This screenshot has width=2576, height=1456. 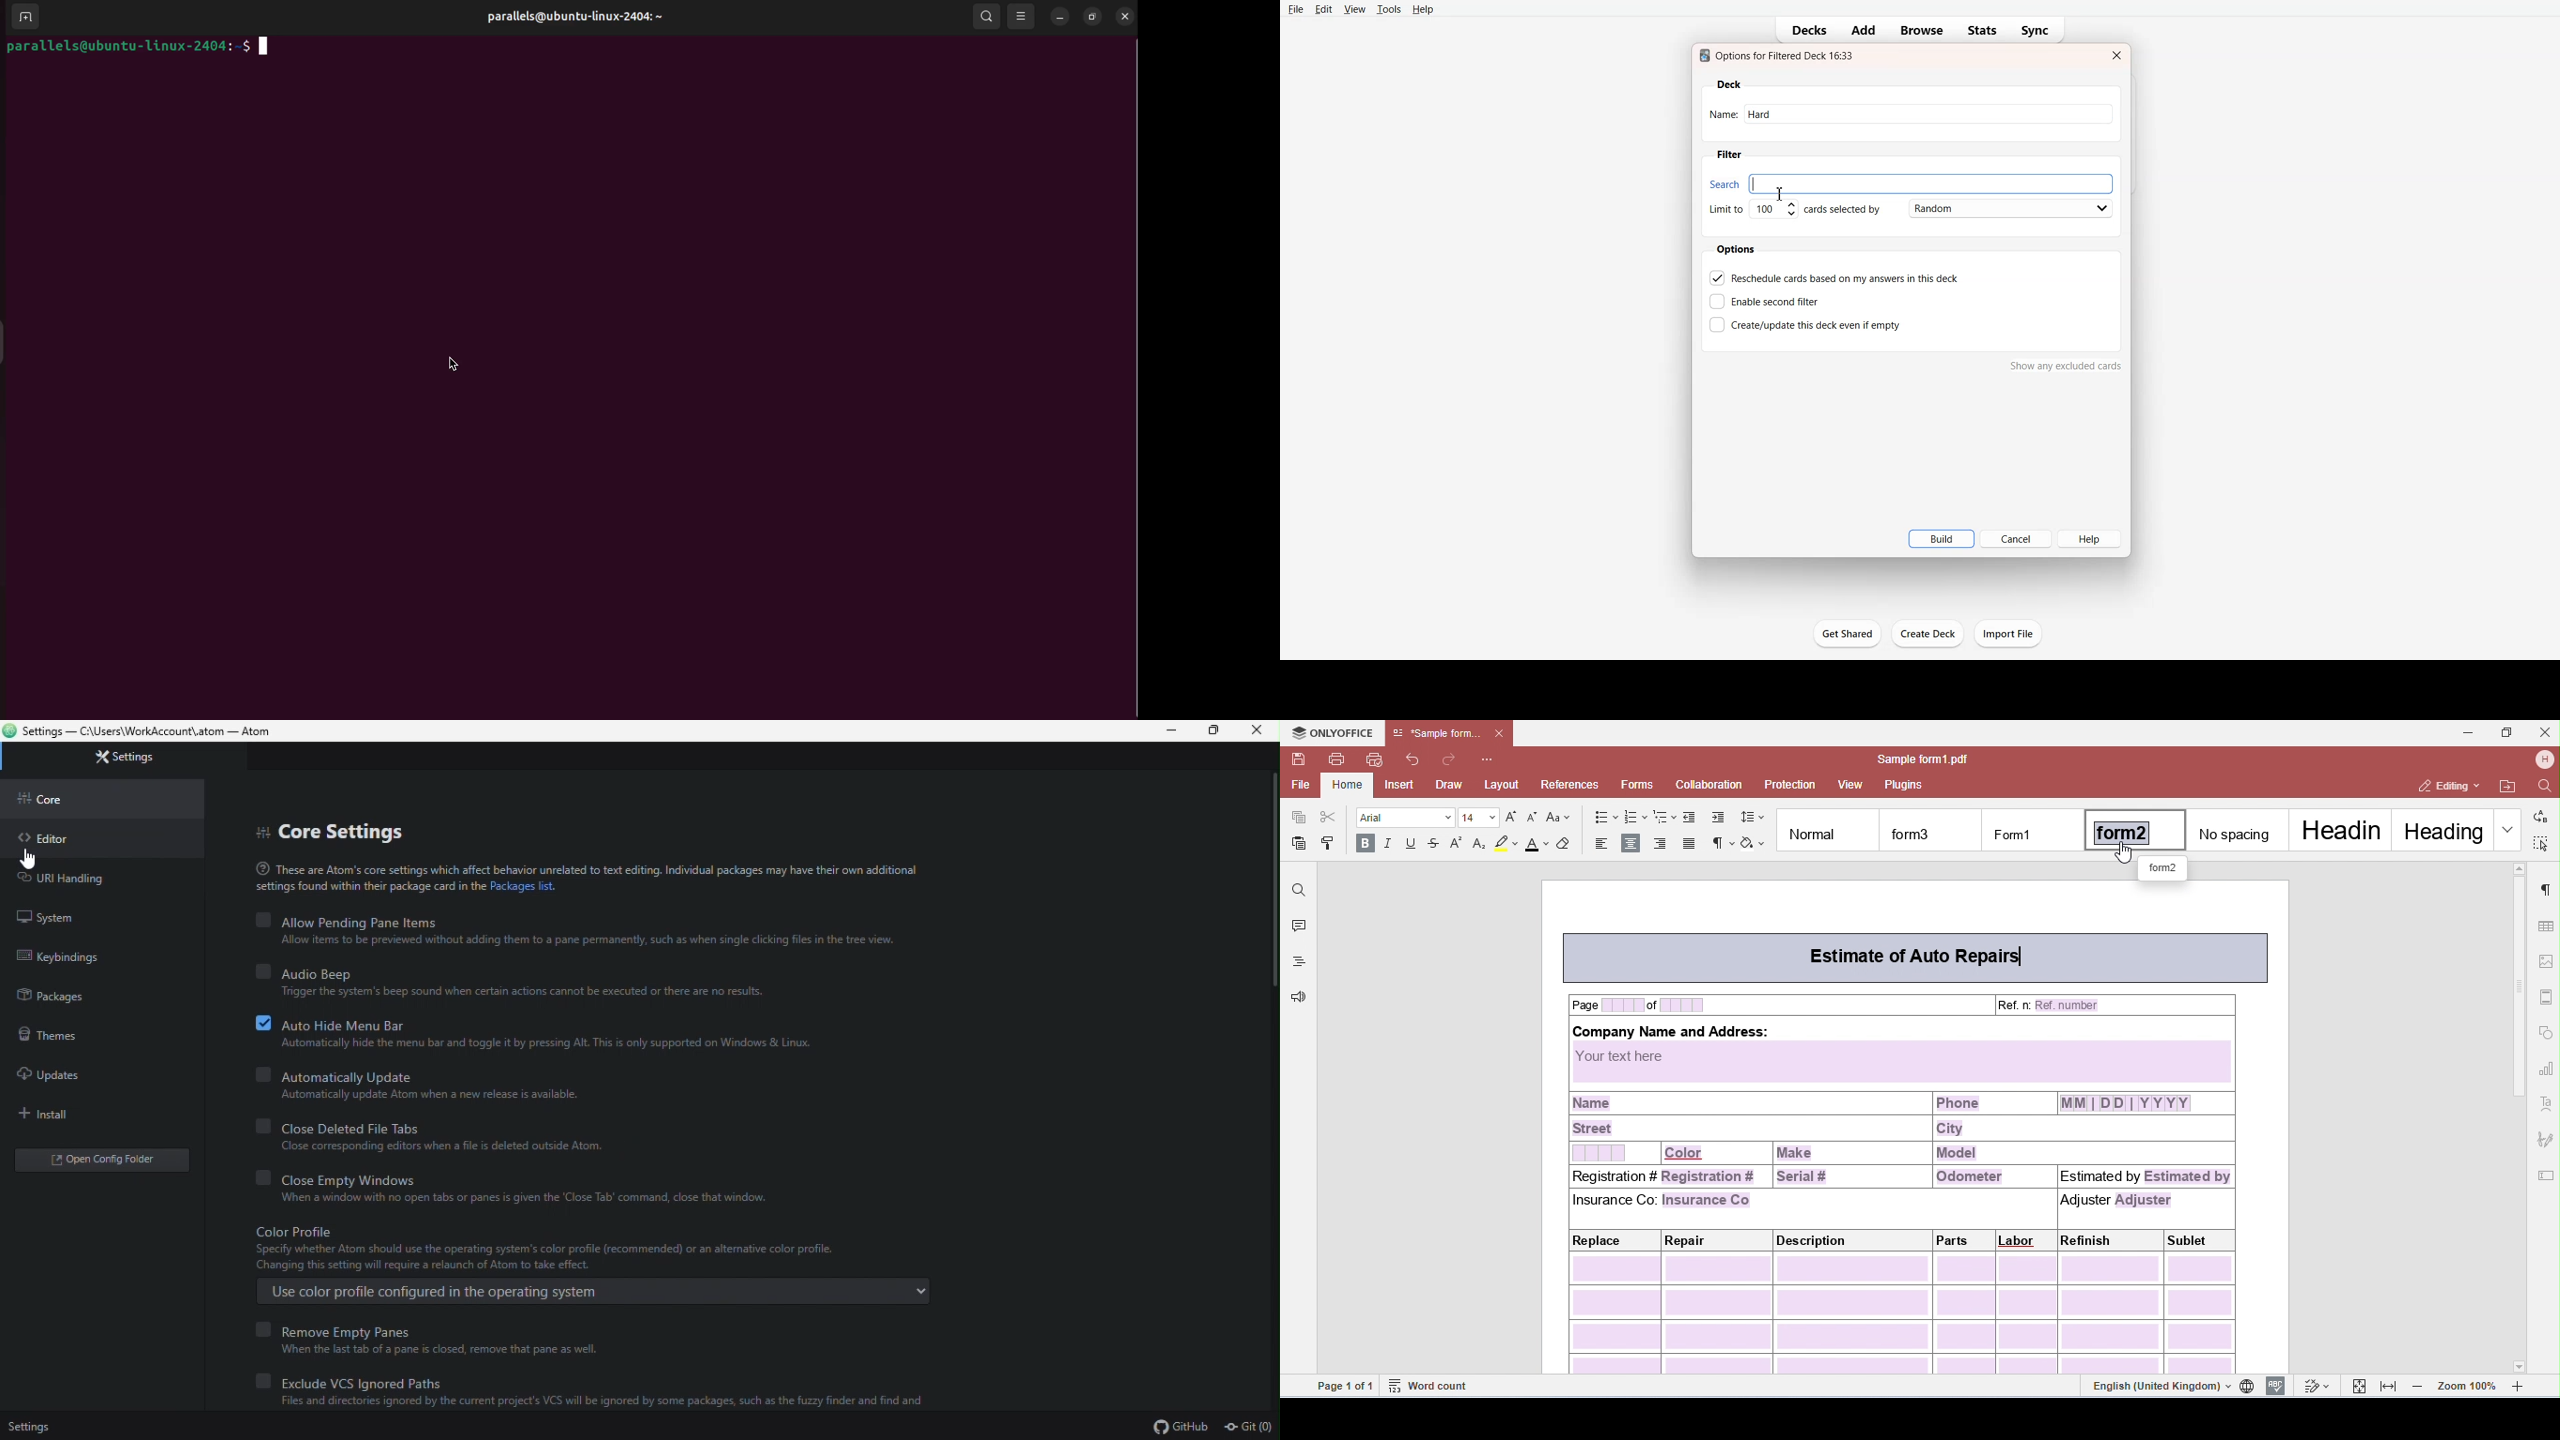 I want to click on Tools, so click(x=1389, y=9).